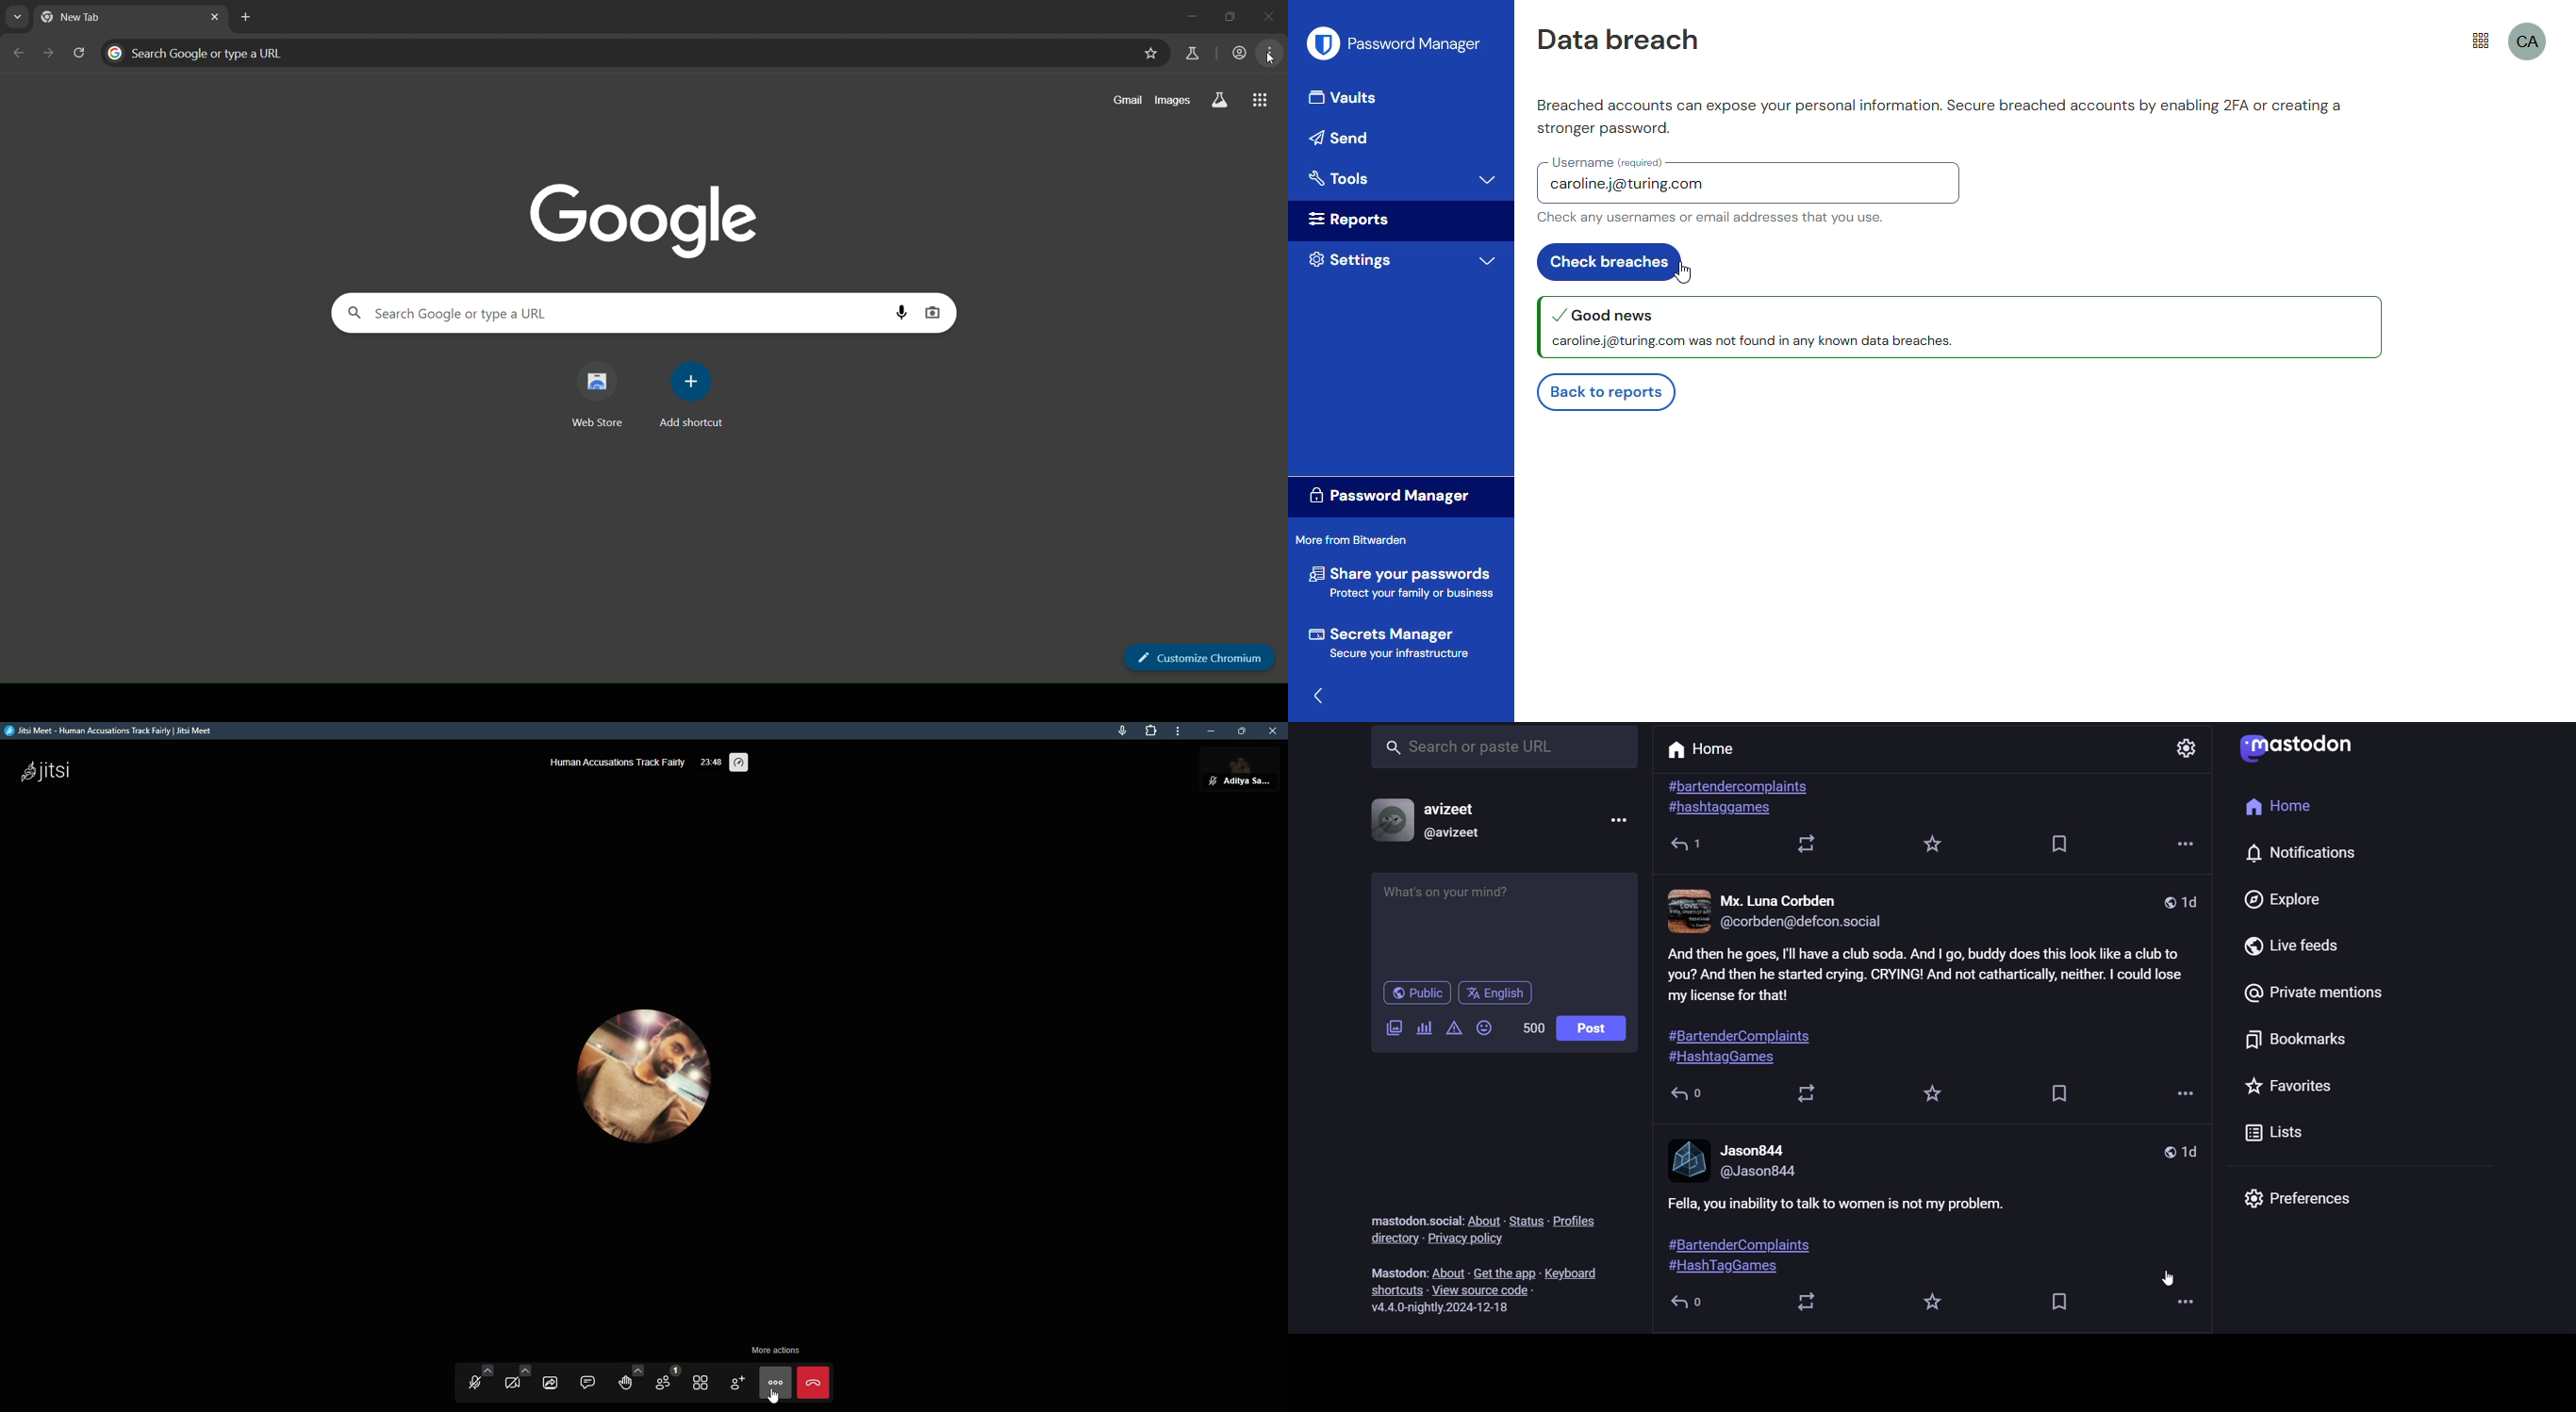  What do you see at coordinates (1794, 898) in the screenshot?
I see `MX.Luna corbden` at bounding box center [1794, 898].